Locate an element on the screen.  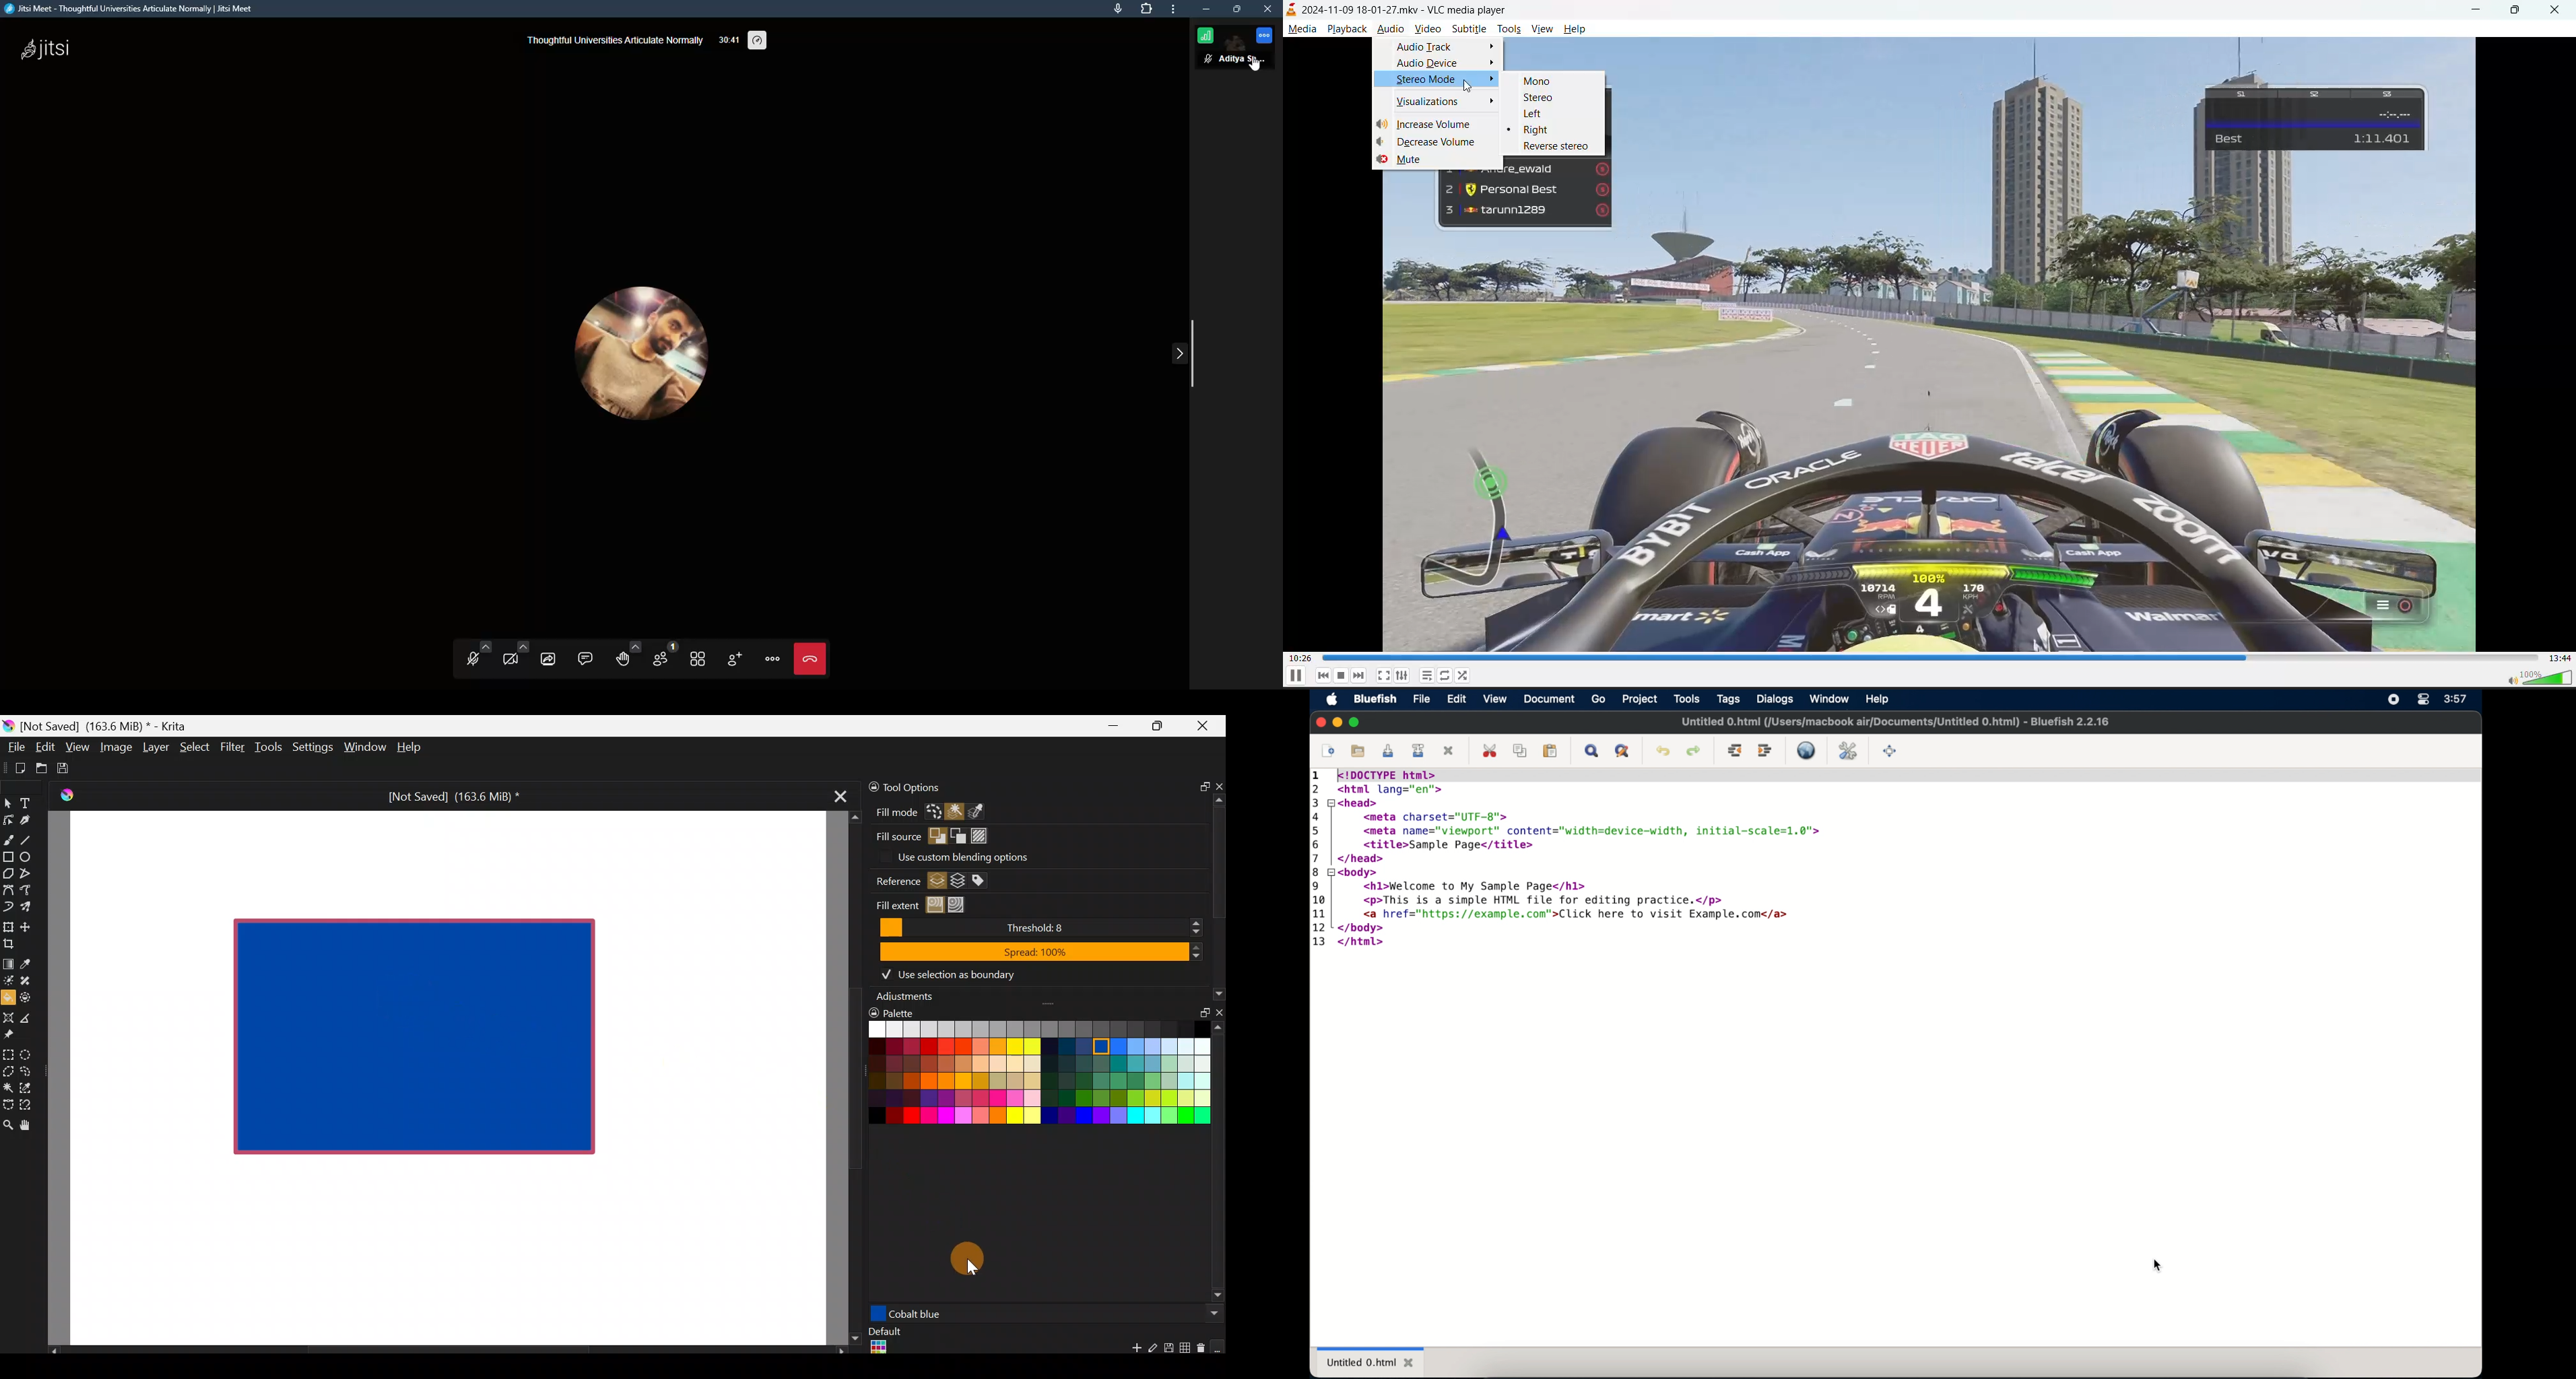
Enclose & fill tool is located at coordinates (31, 998).